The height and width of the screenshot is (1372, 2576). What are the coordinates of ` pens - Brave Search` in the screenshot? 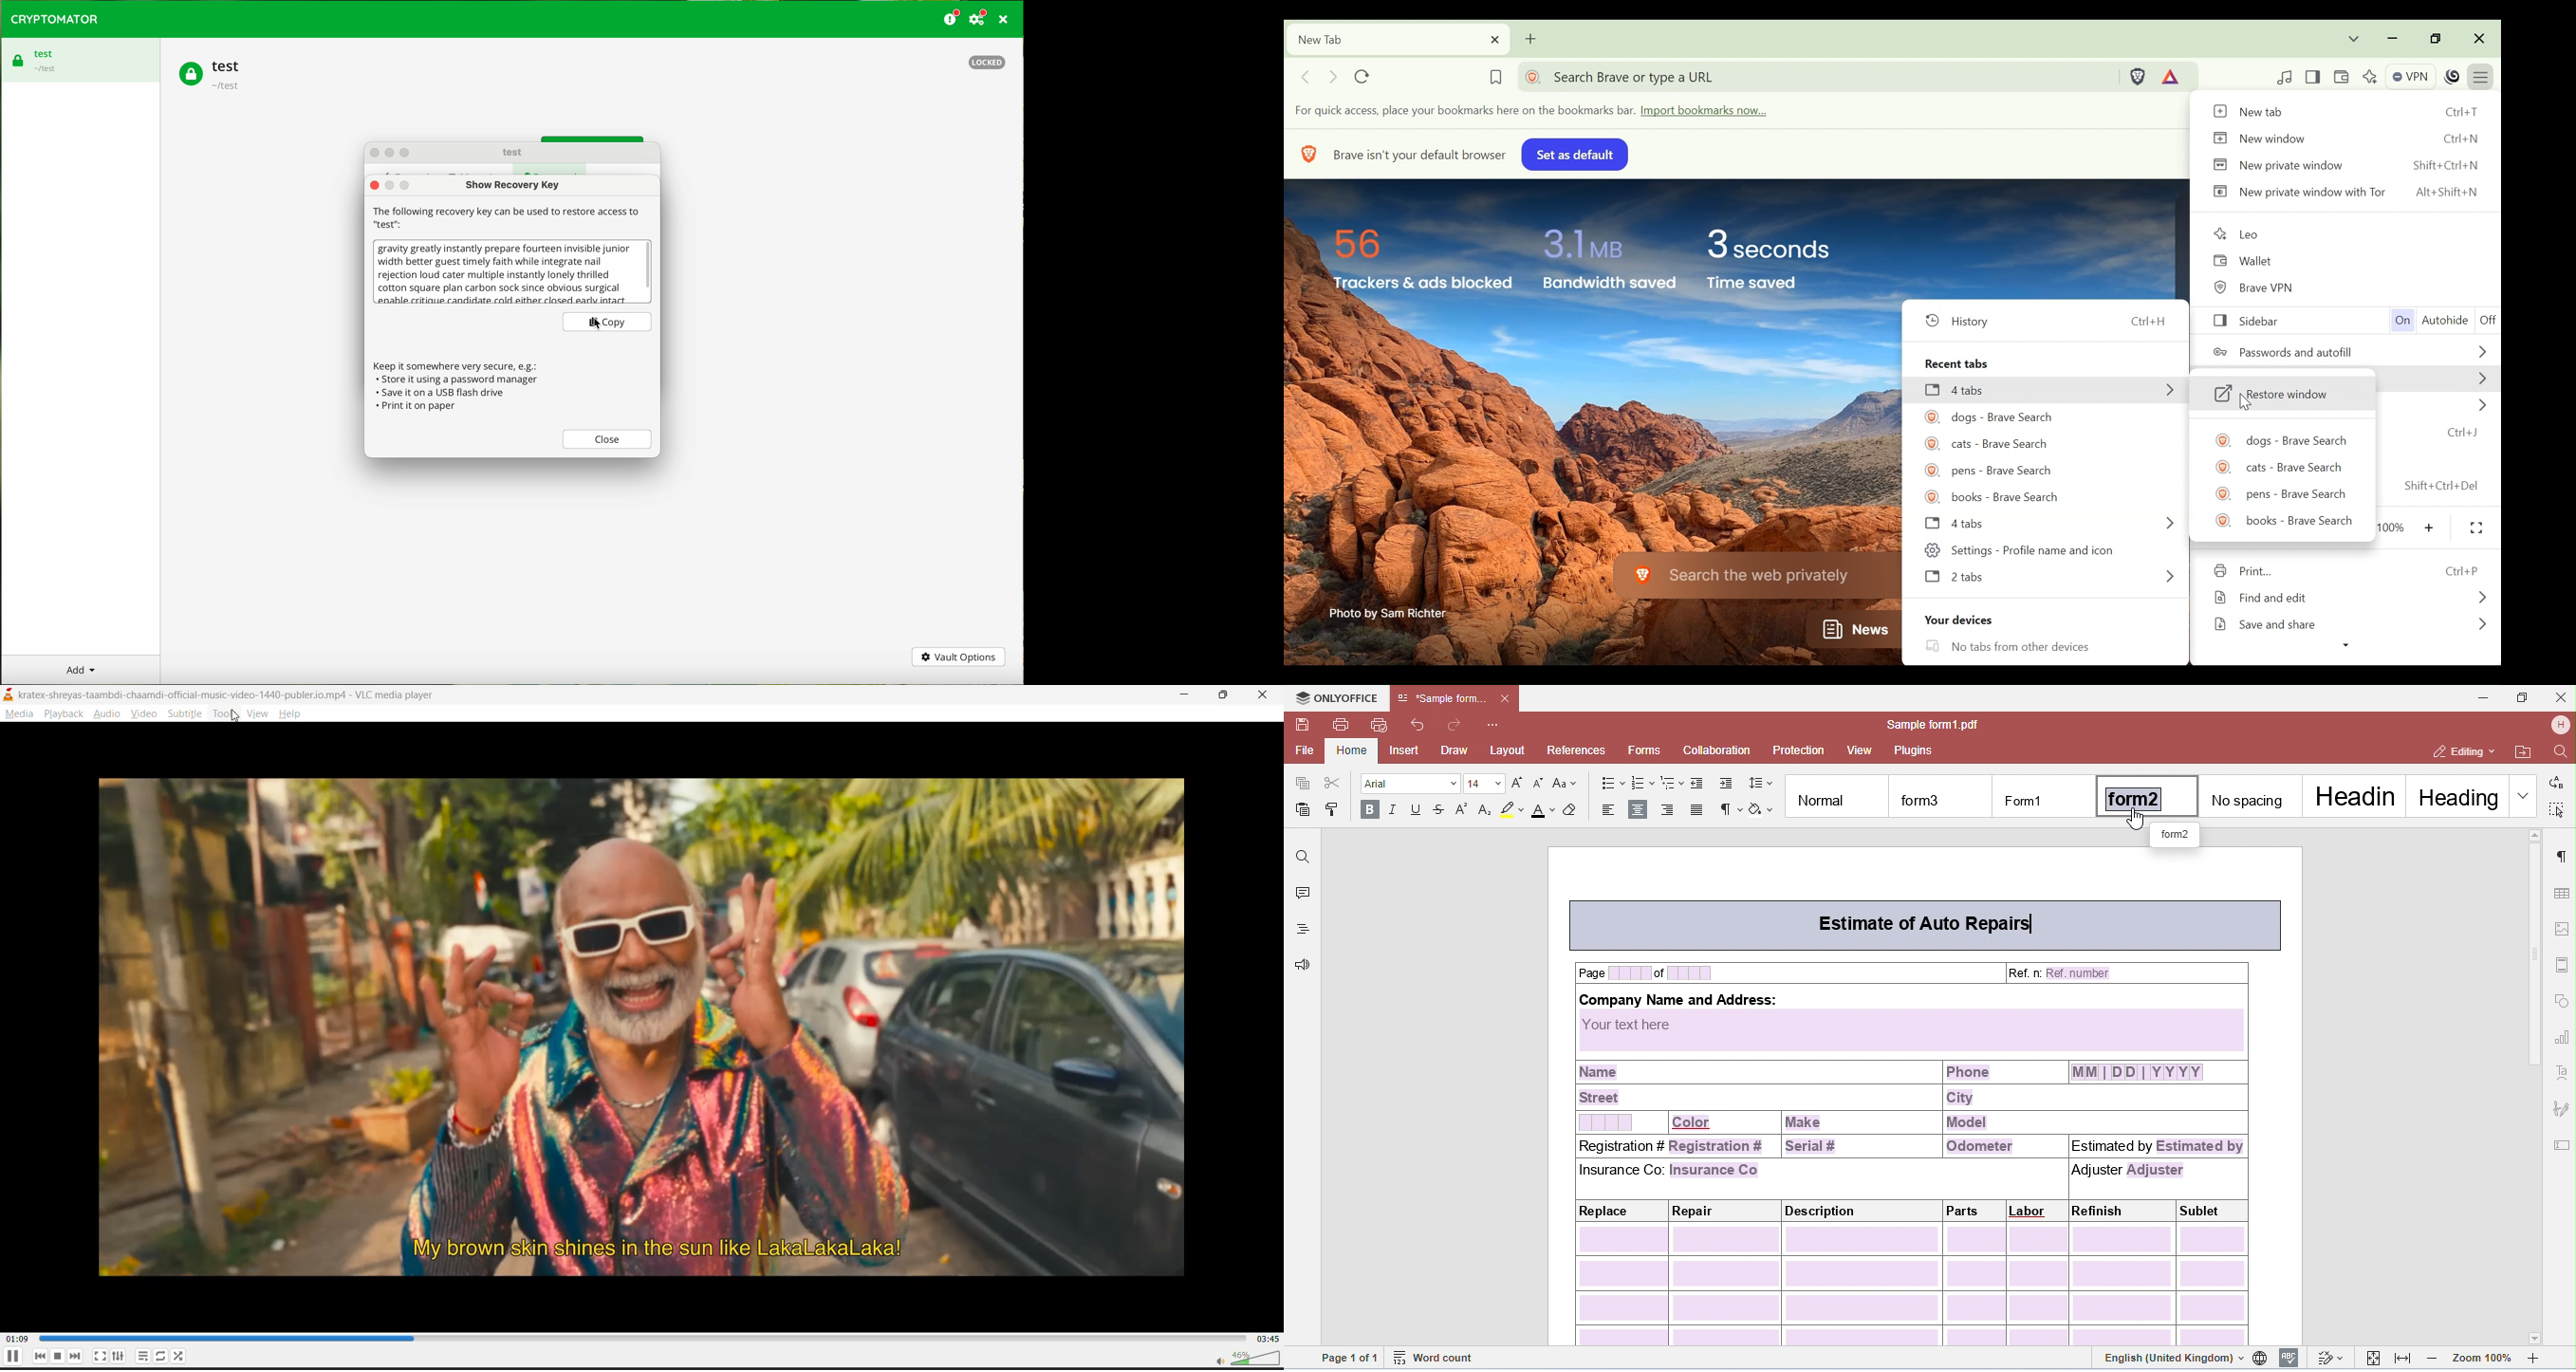 It's located at (2284, 493).